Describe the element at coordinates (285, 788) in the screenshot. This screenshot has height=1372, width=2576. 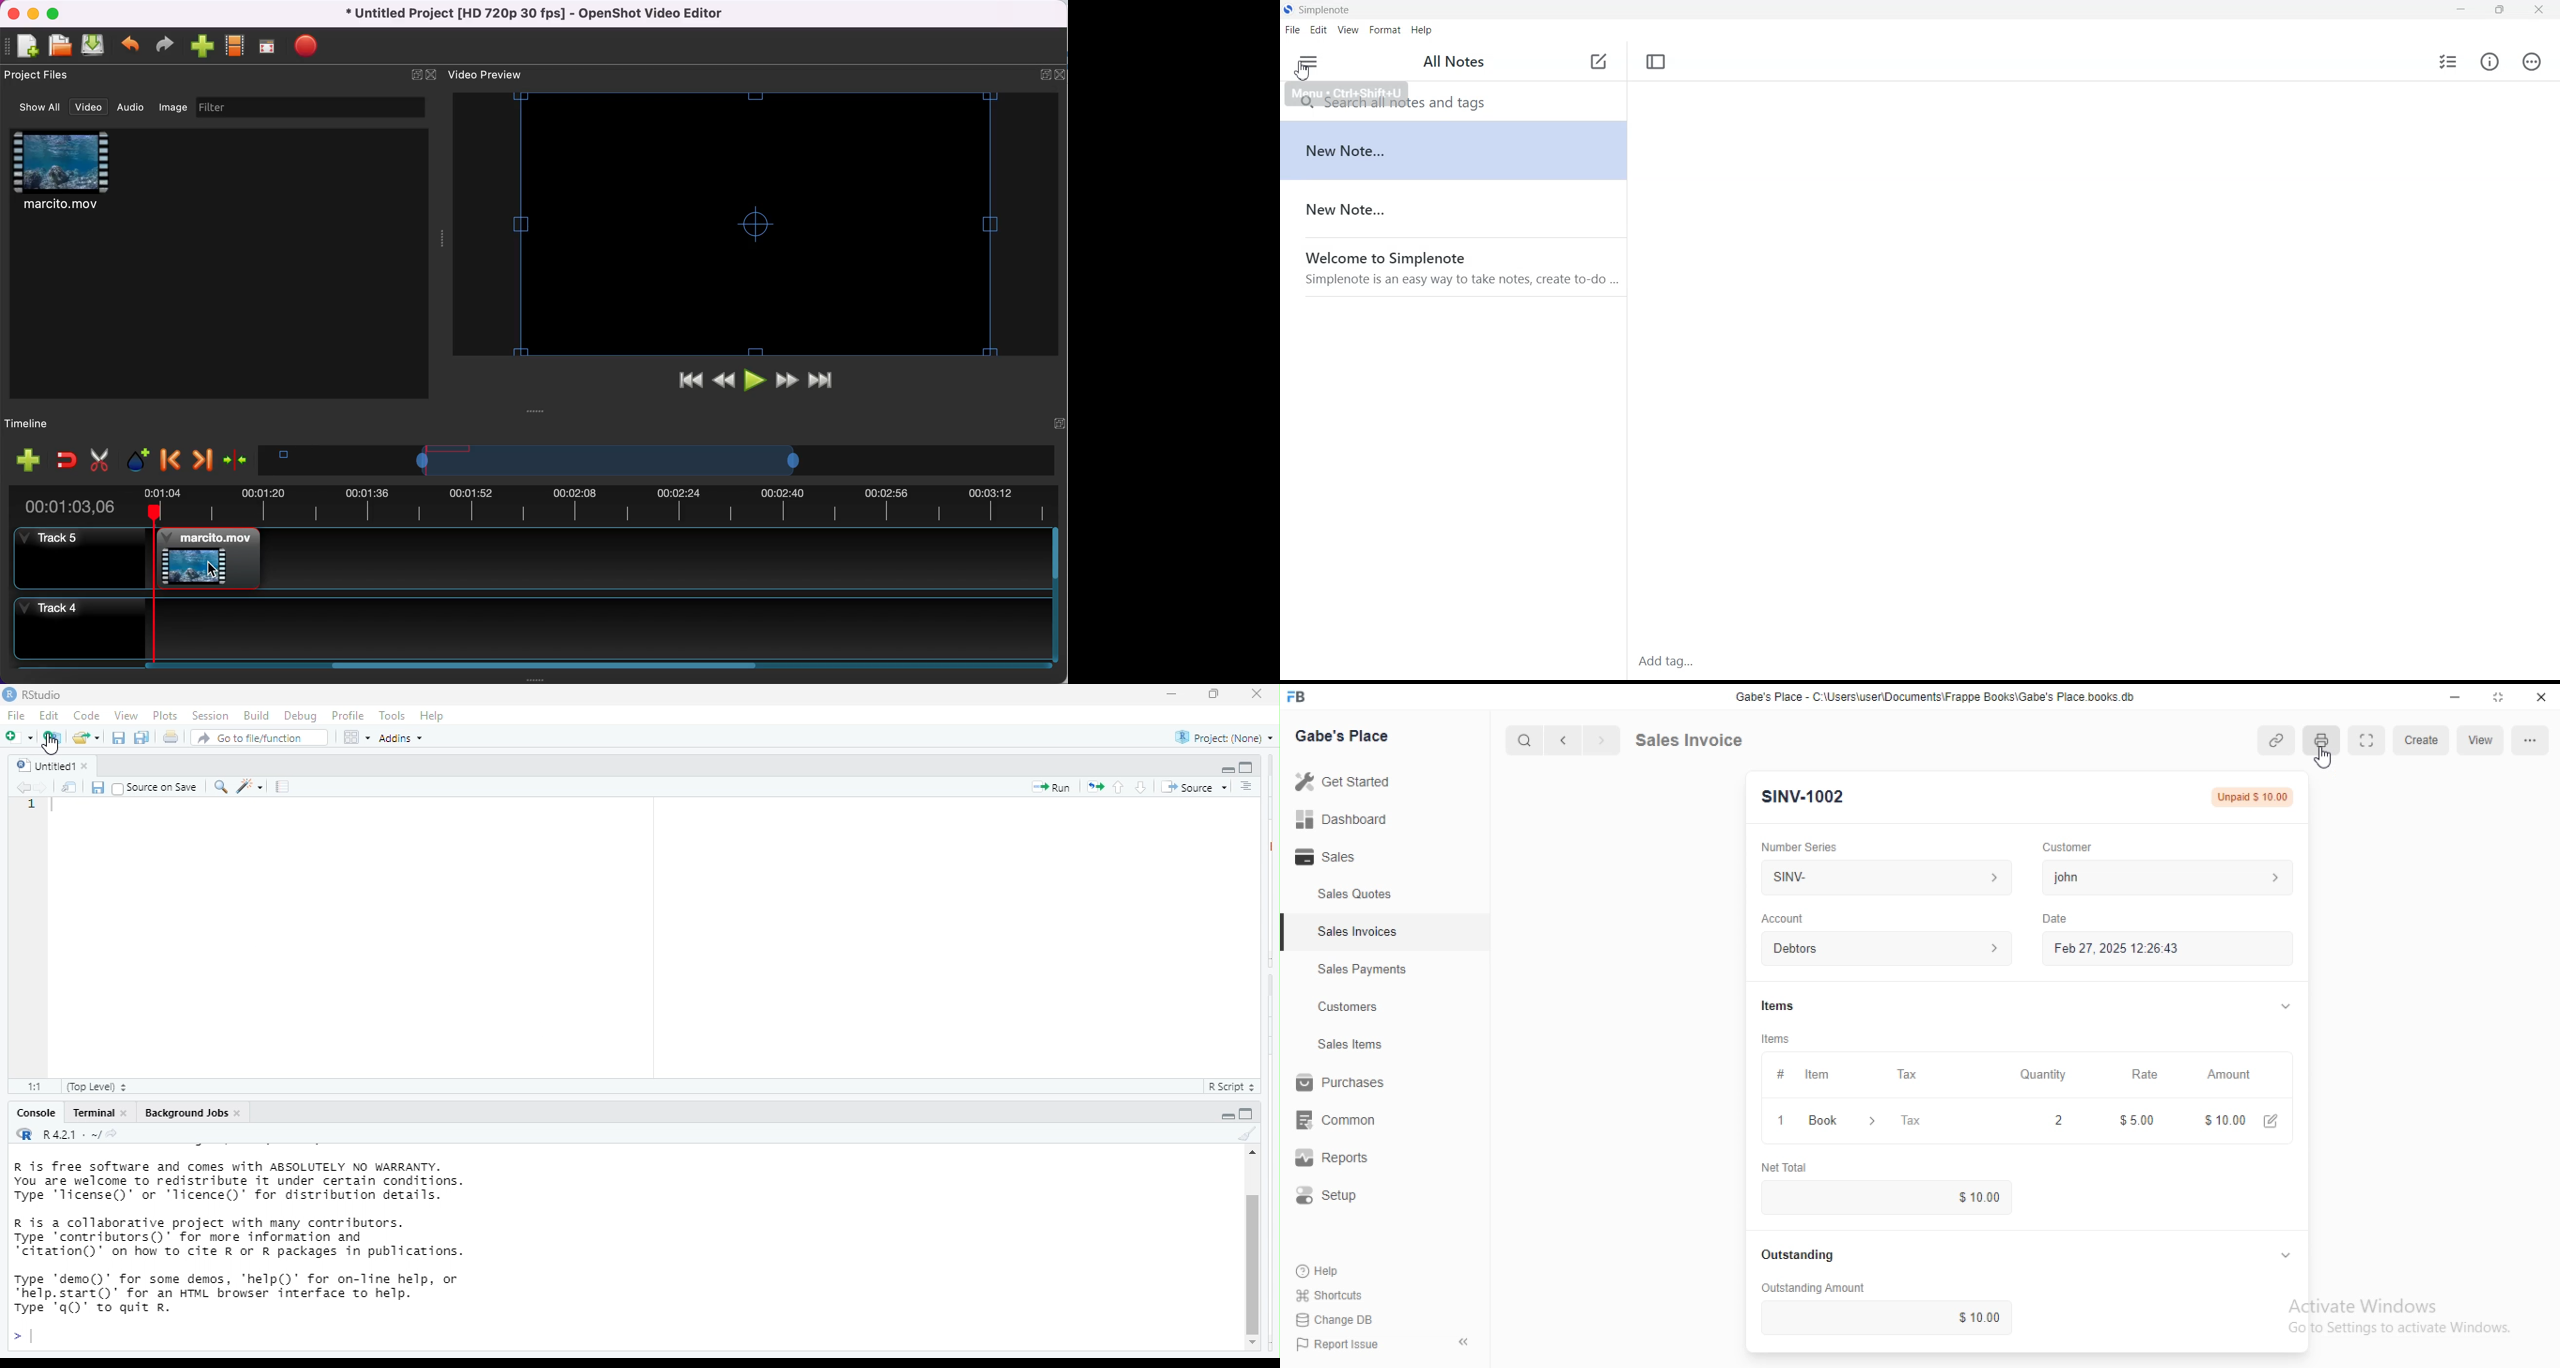
I see `compile report` at that location.